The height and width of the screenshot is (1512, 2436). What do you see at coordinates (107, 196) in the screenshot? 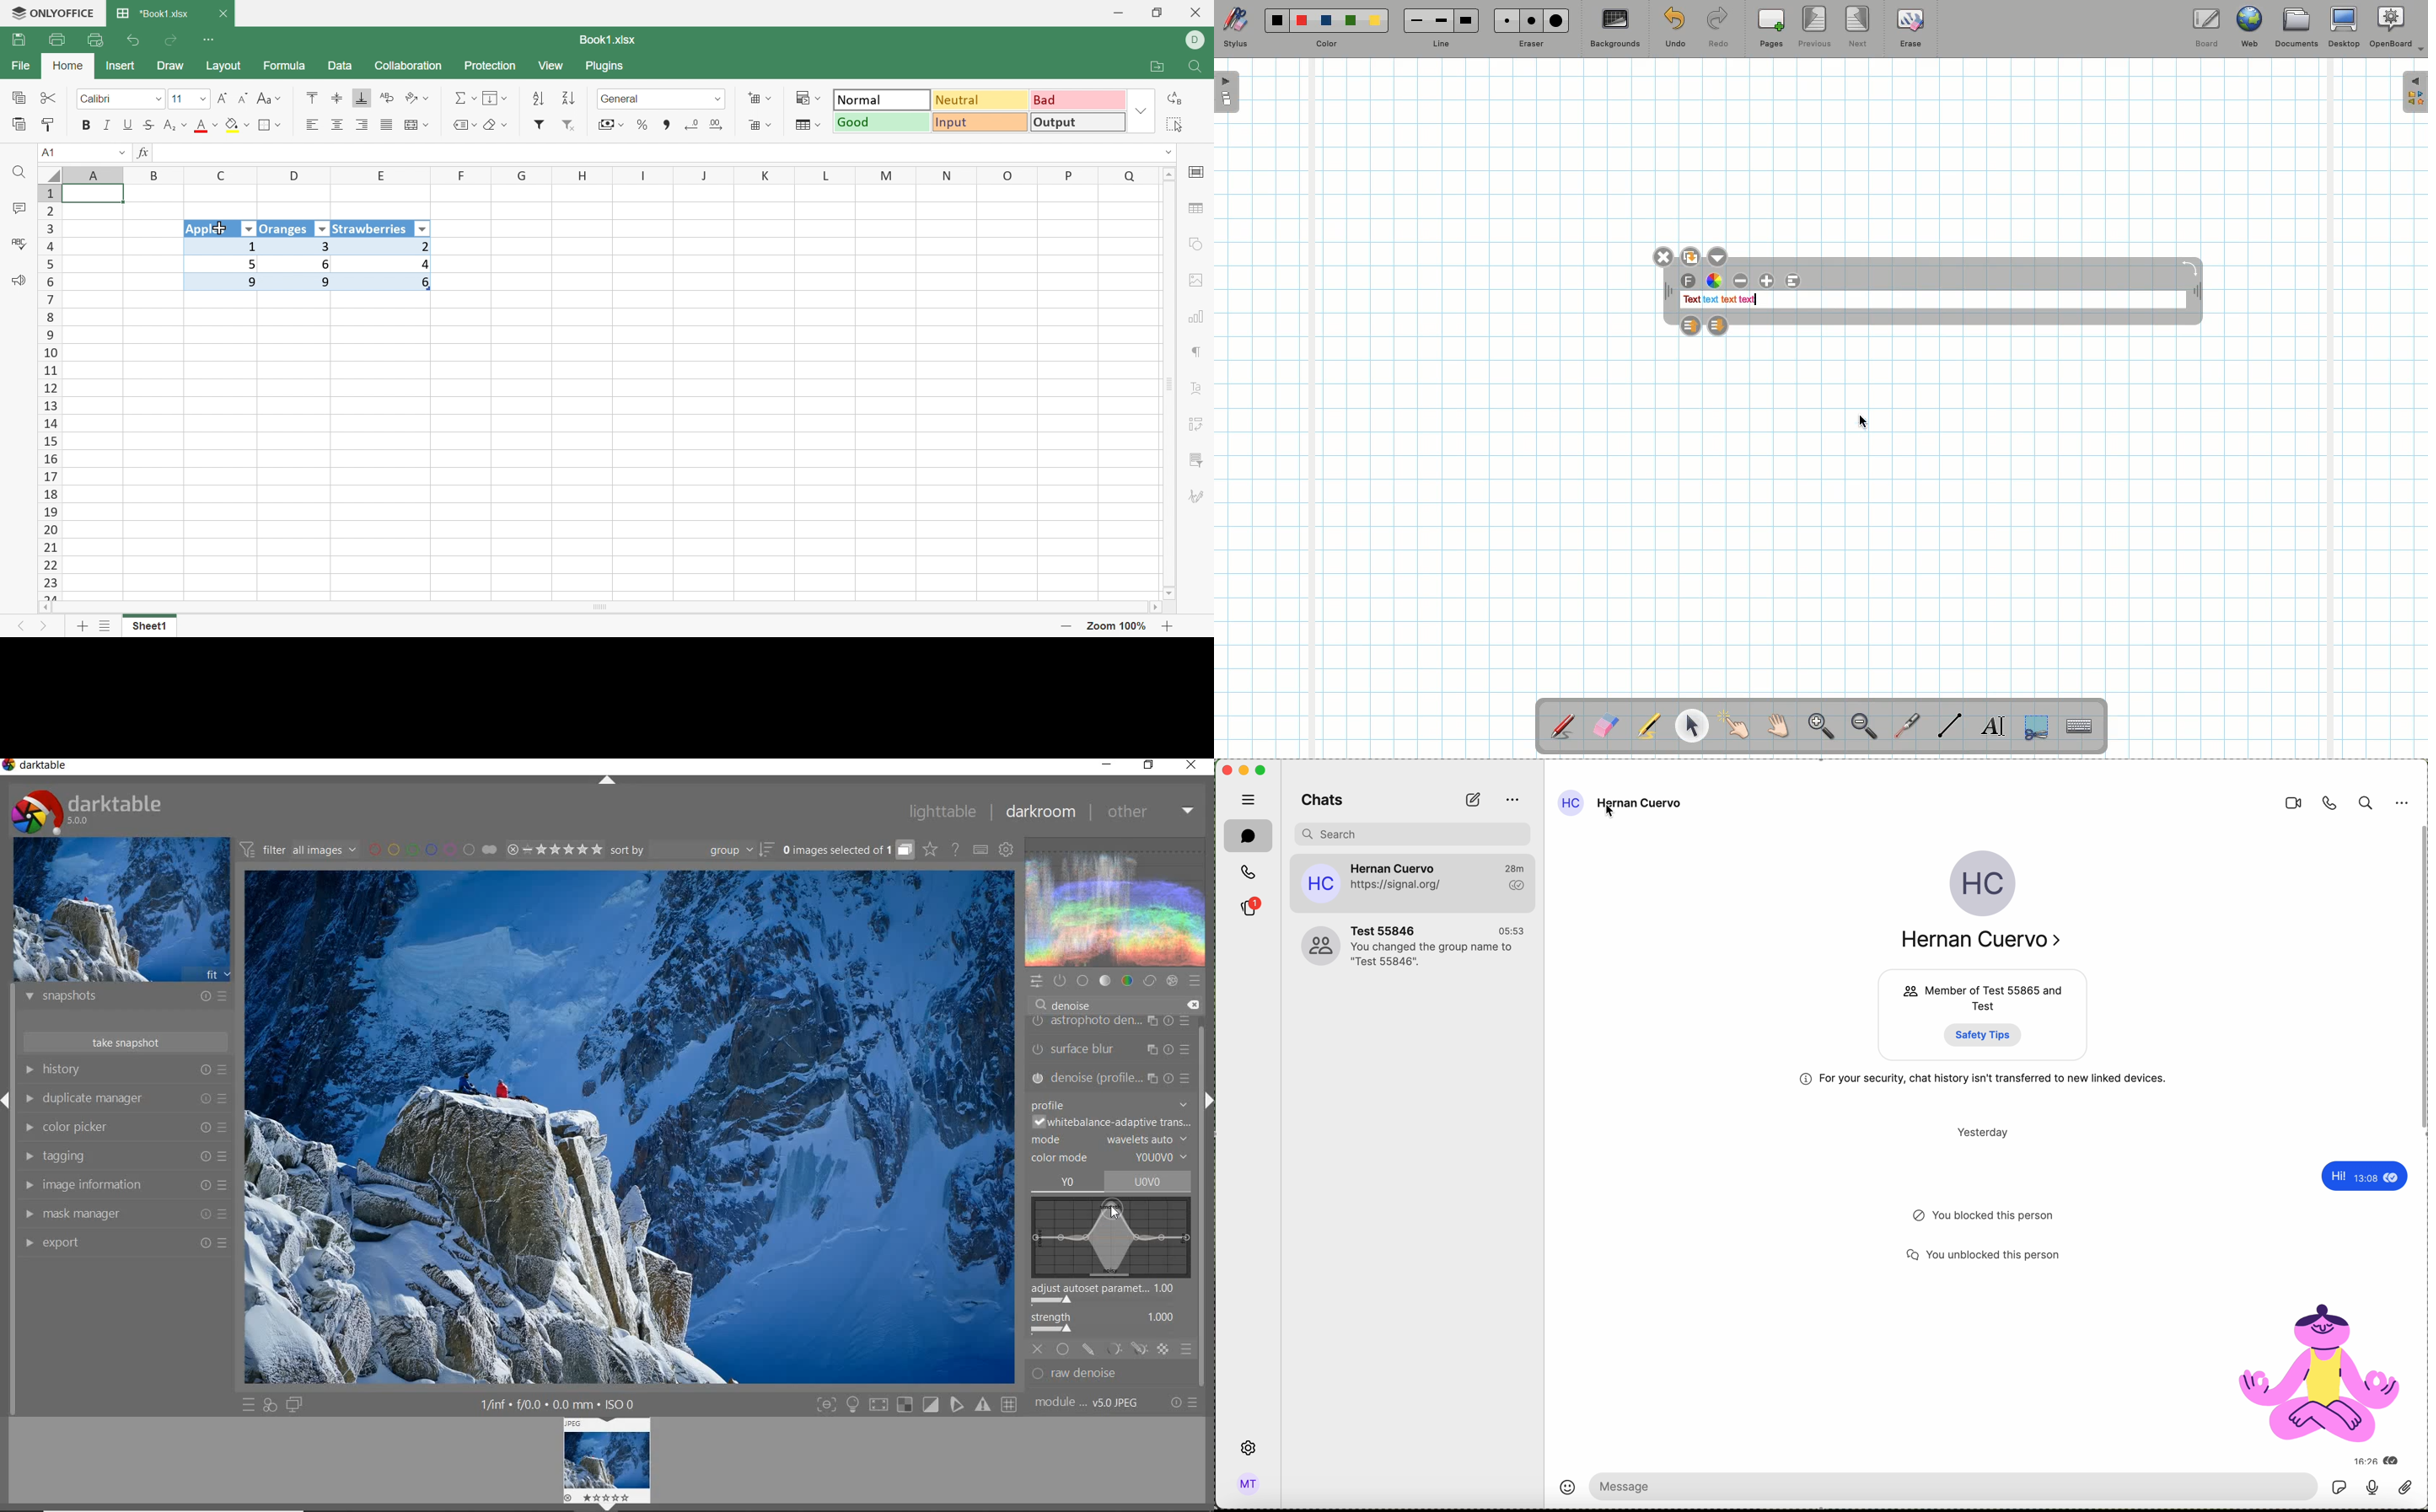
I see `cell A1 highlighted` at bounding box center [107, 196].